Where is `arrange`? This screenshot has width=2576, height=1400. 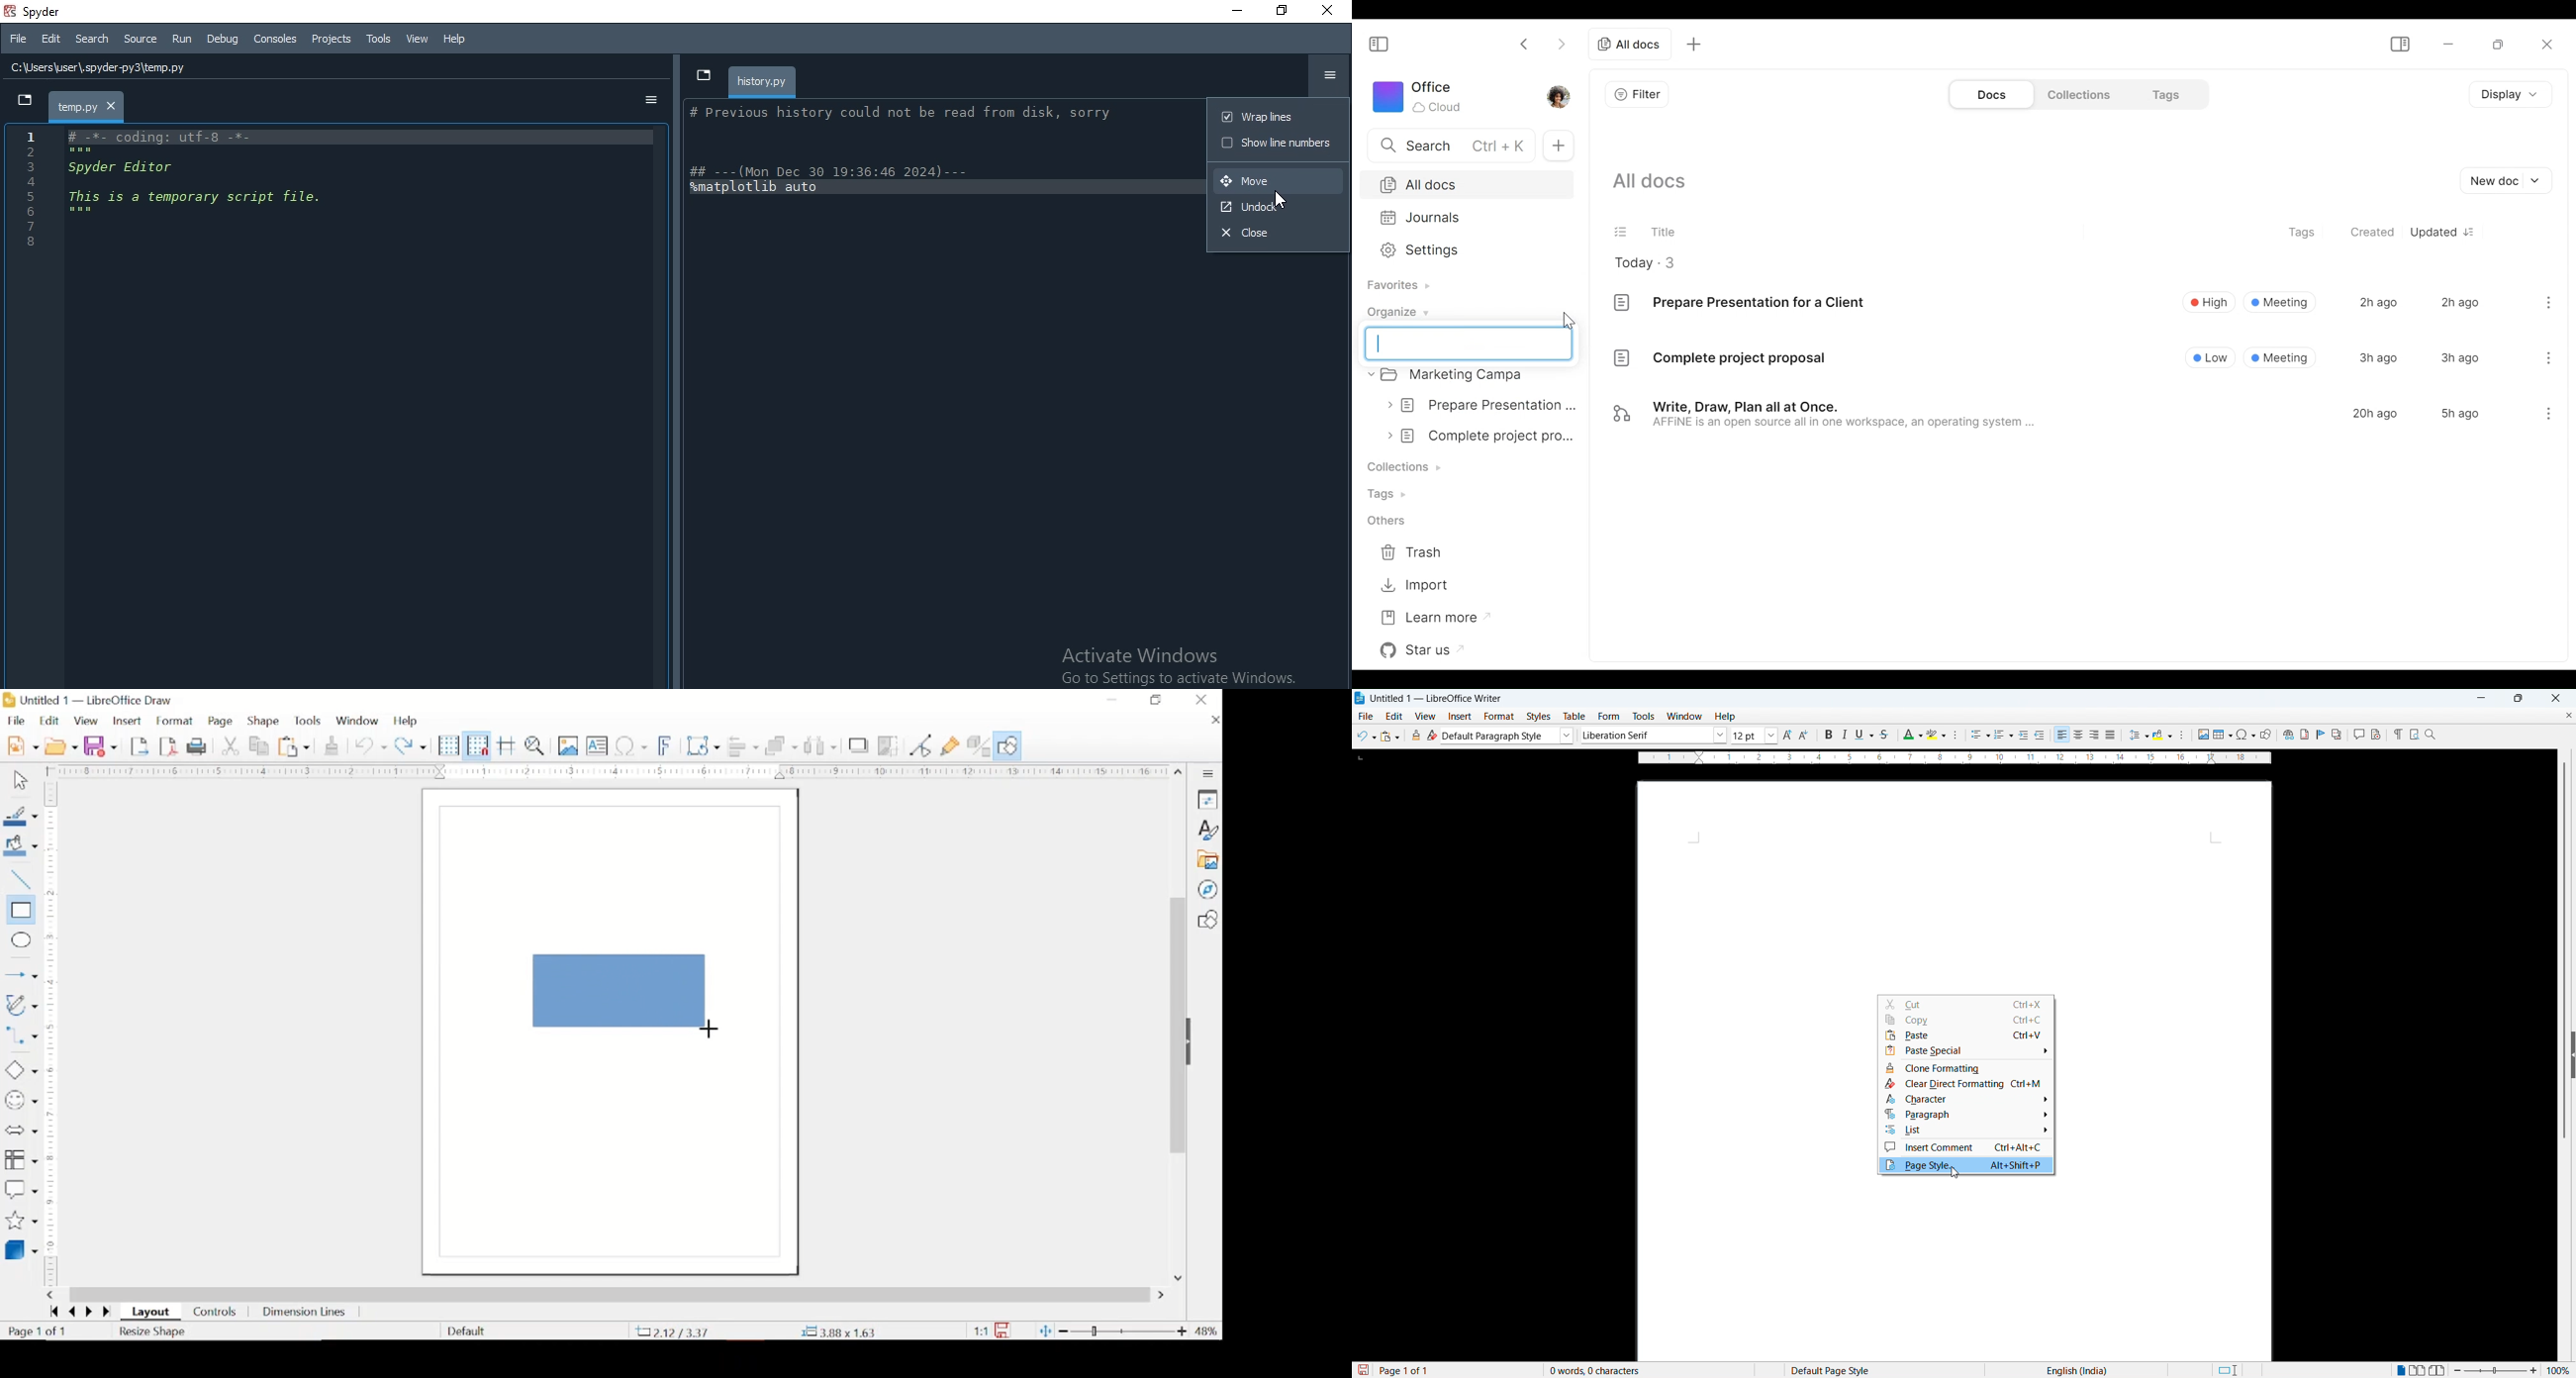 arrange is located at coordinates (782, 745).